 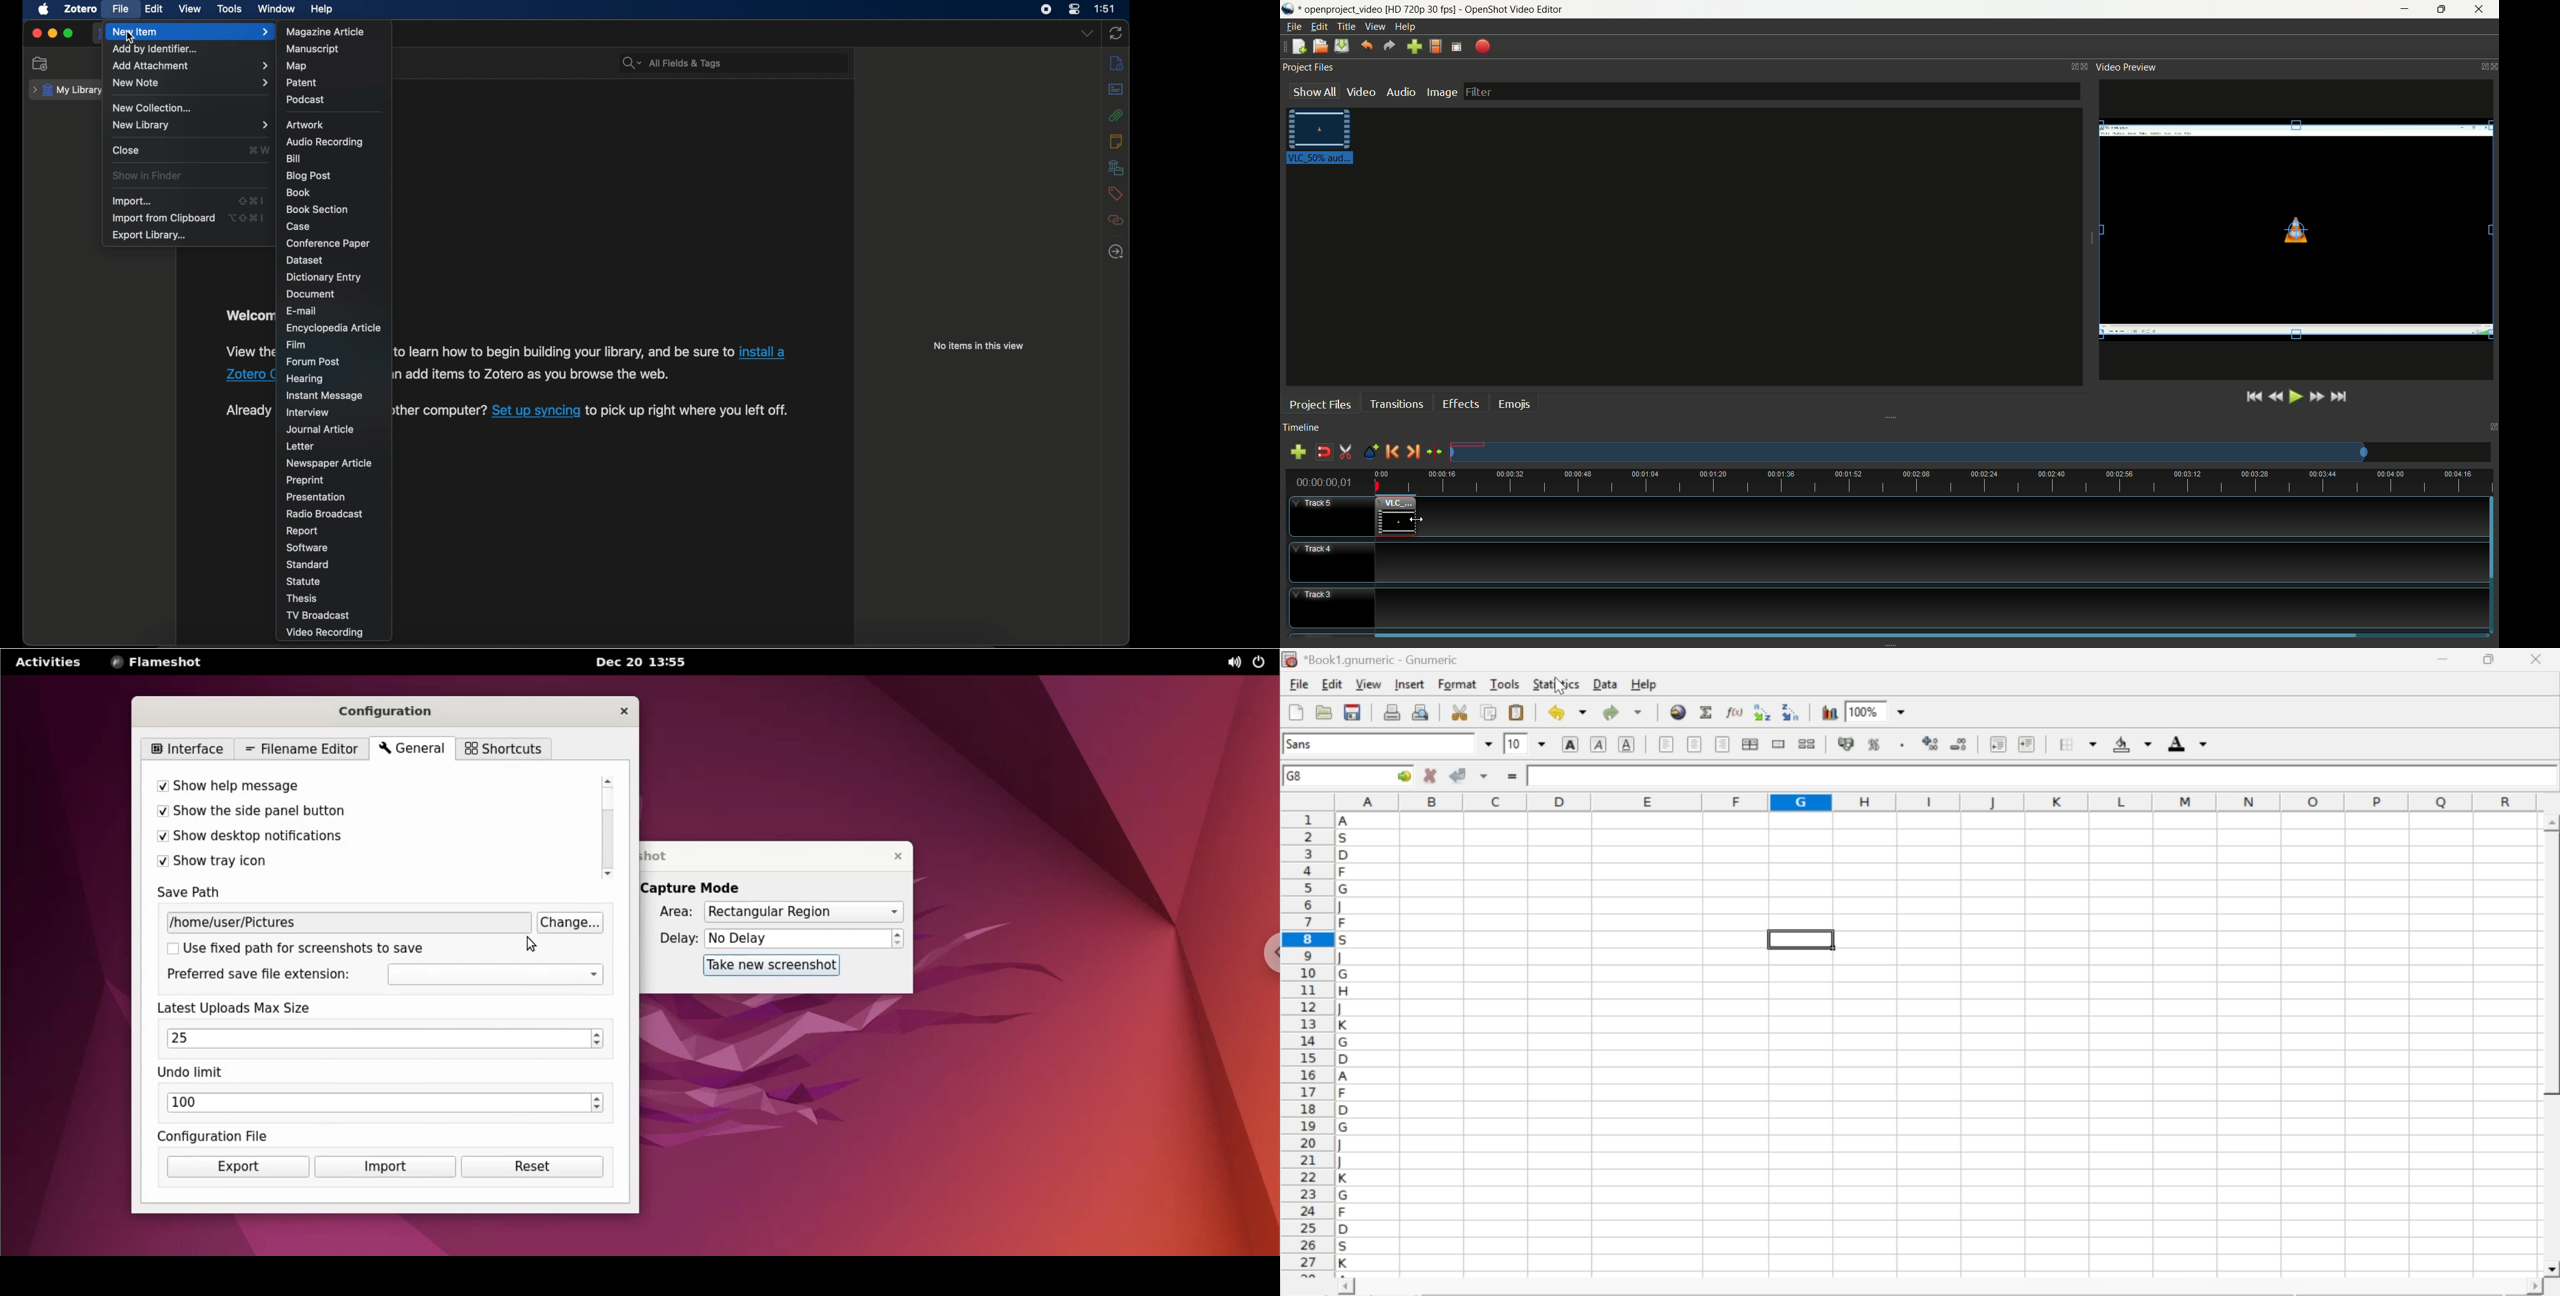 What do you see at coordinates (330, 463) in the screenshot?
I see `newspaper article` at bounding box center [330, 463].